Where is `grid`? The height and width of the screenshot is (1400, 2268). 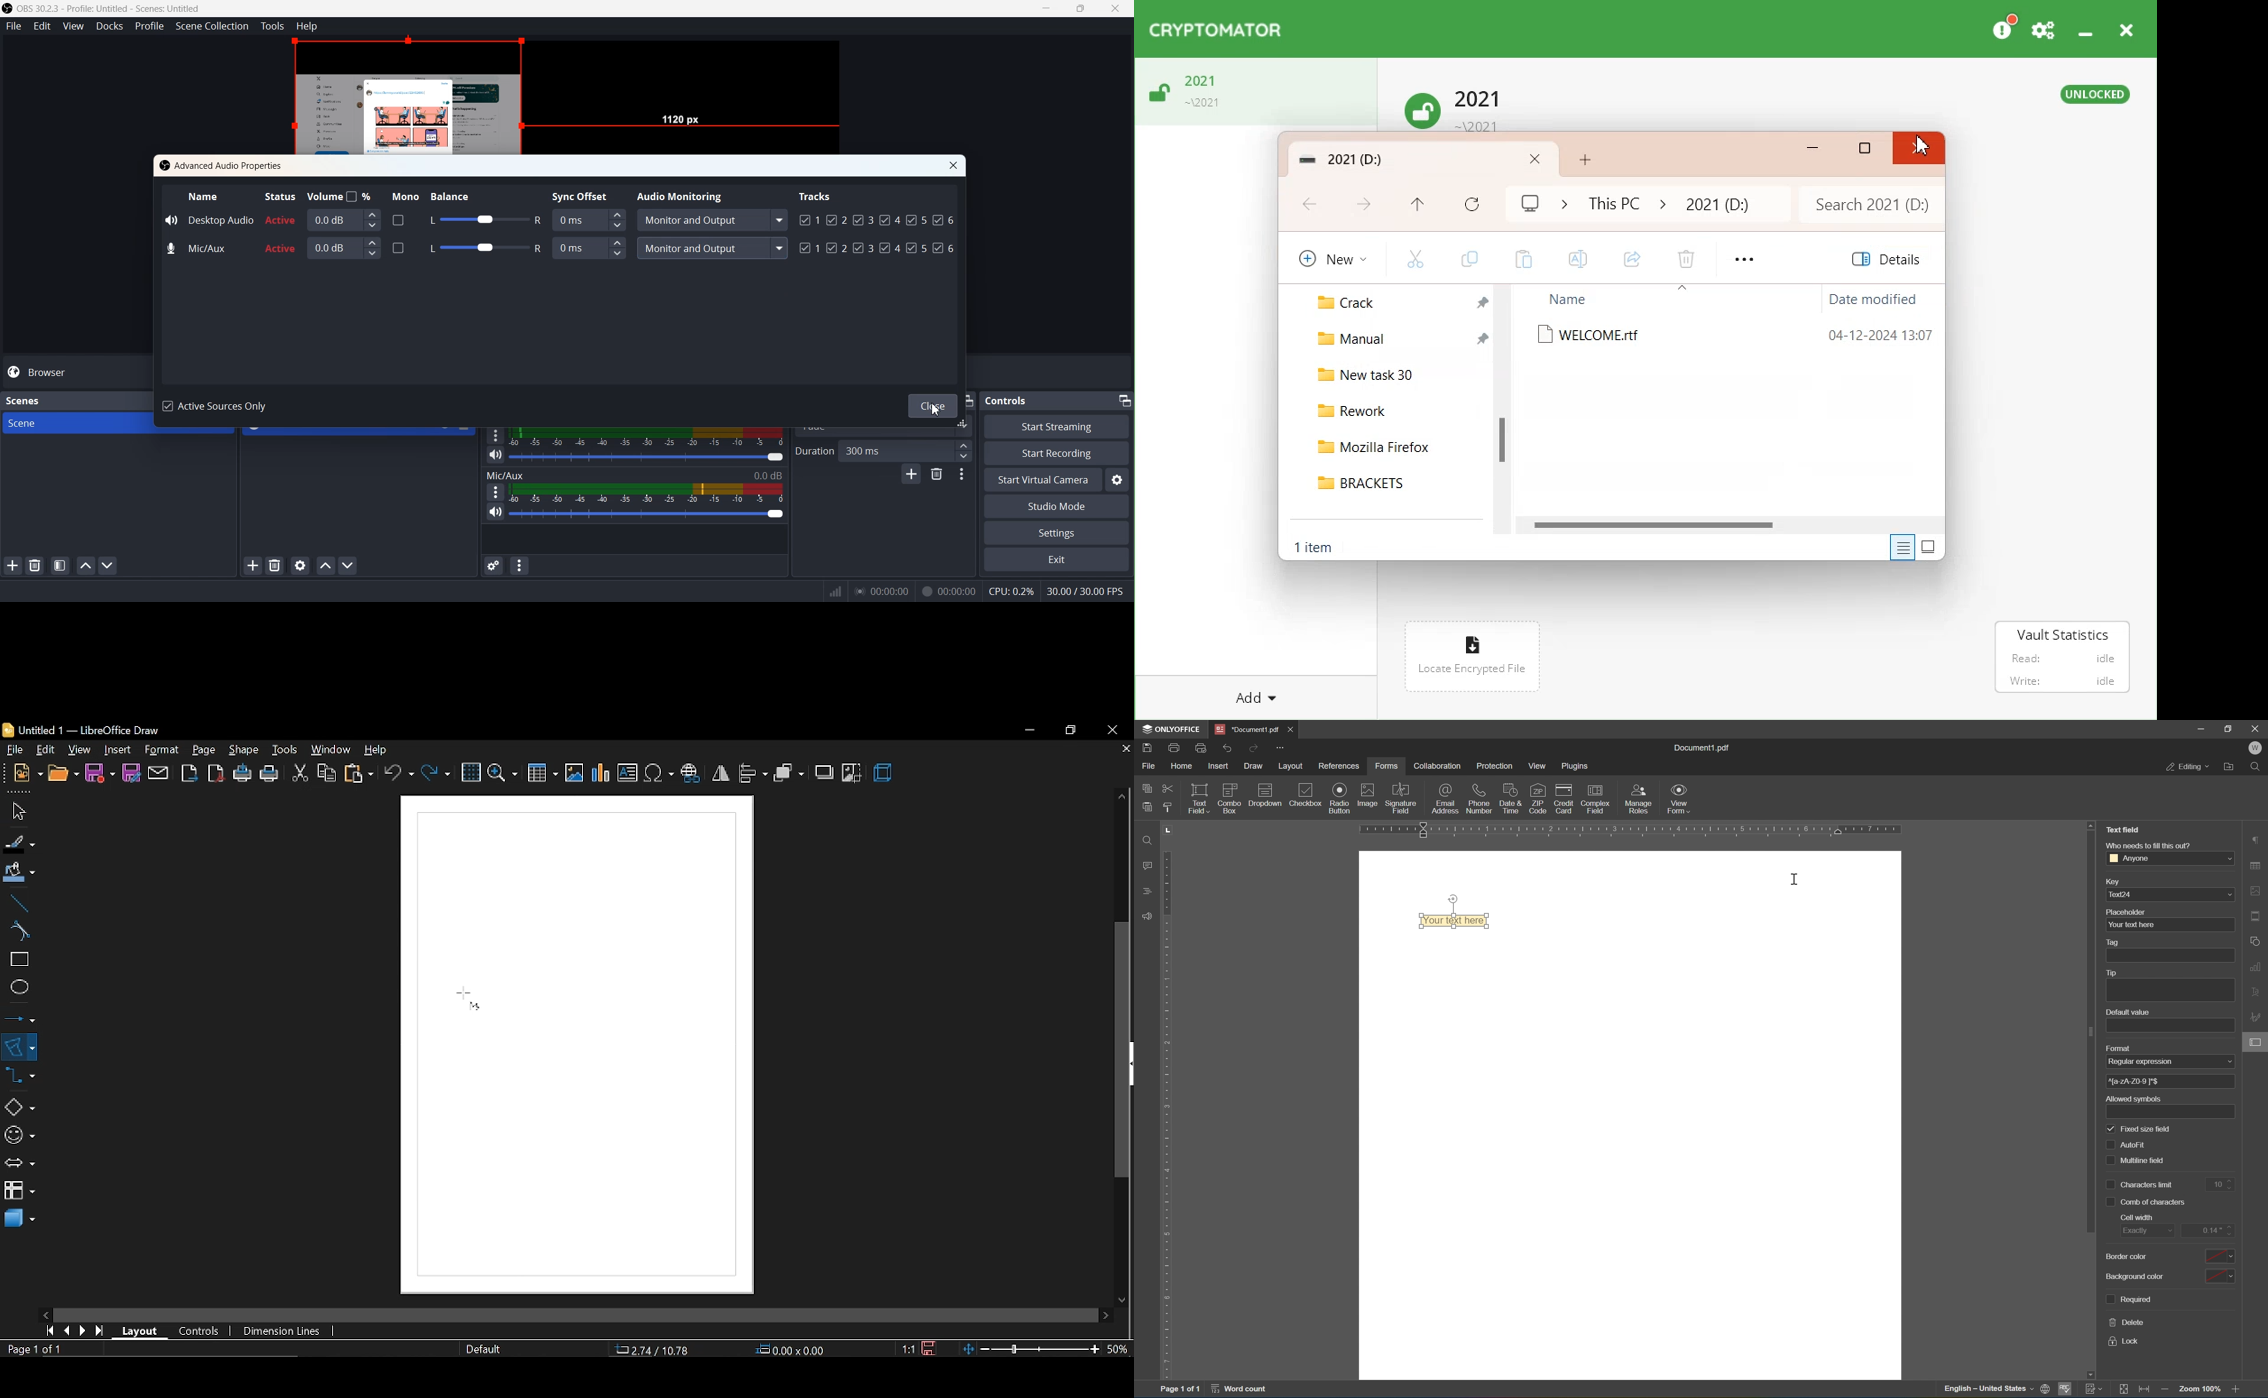 grid is located at coordinates (471, 773).